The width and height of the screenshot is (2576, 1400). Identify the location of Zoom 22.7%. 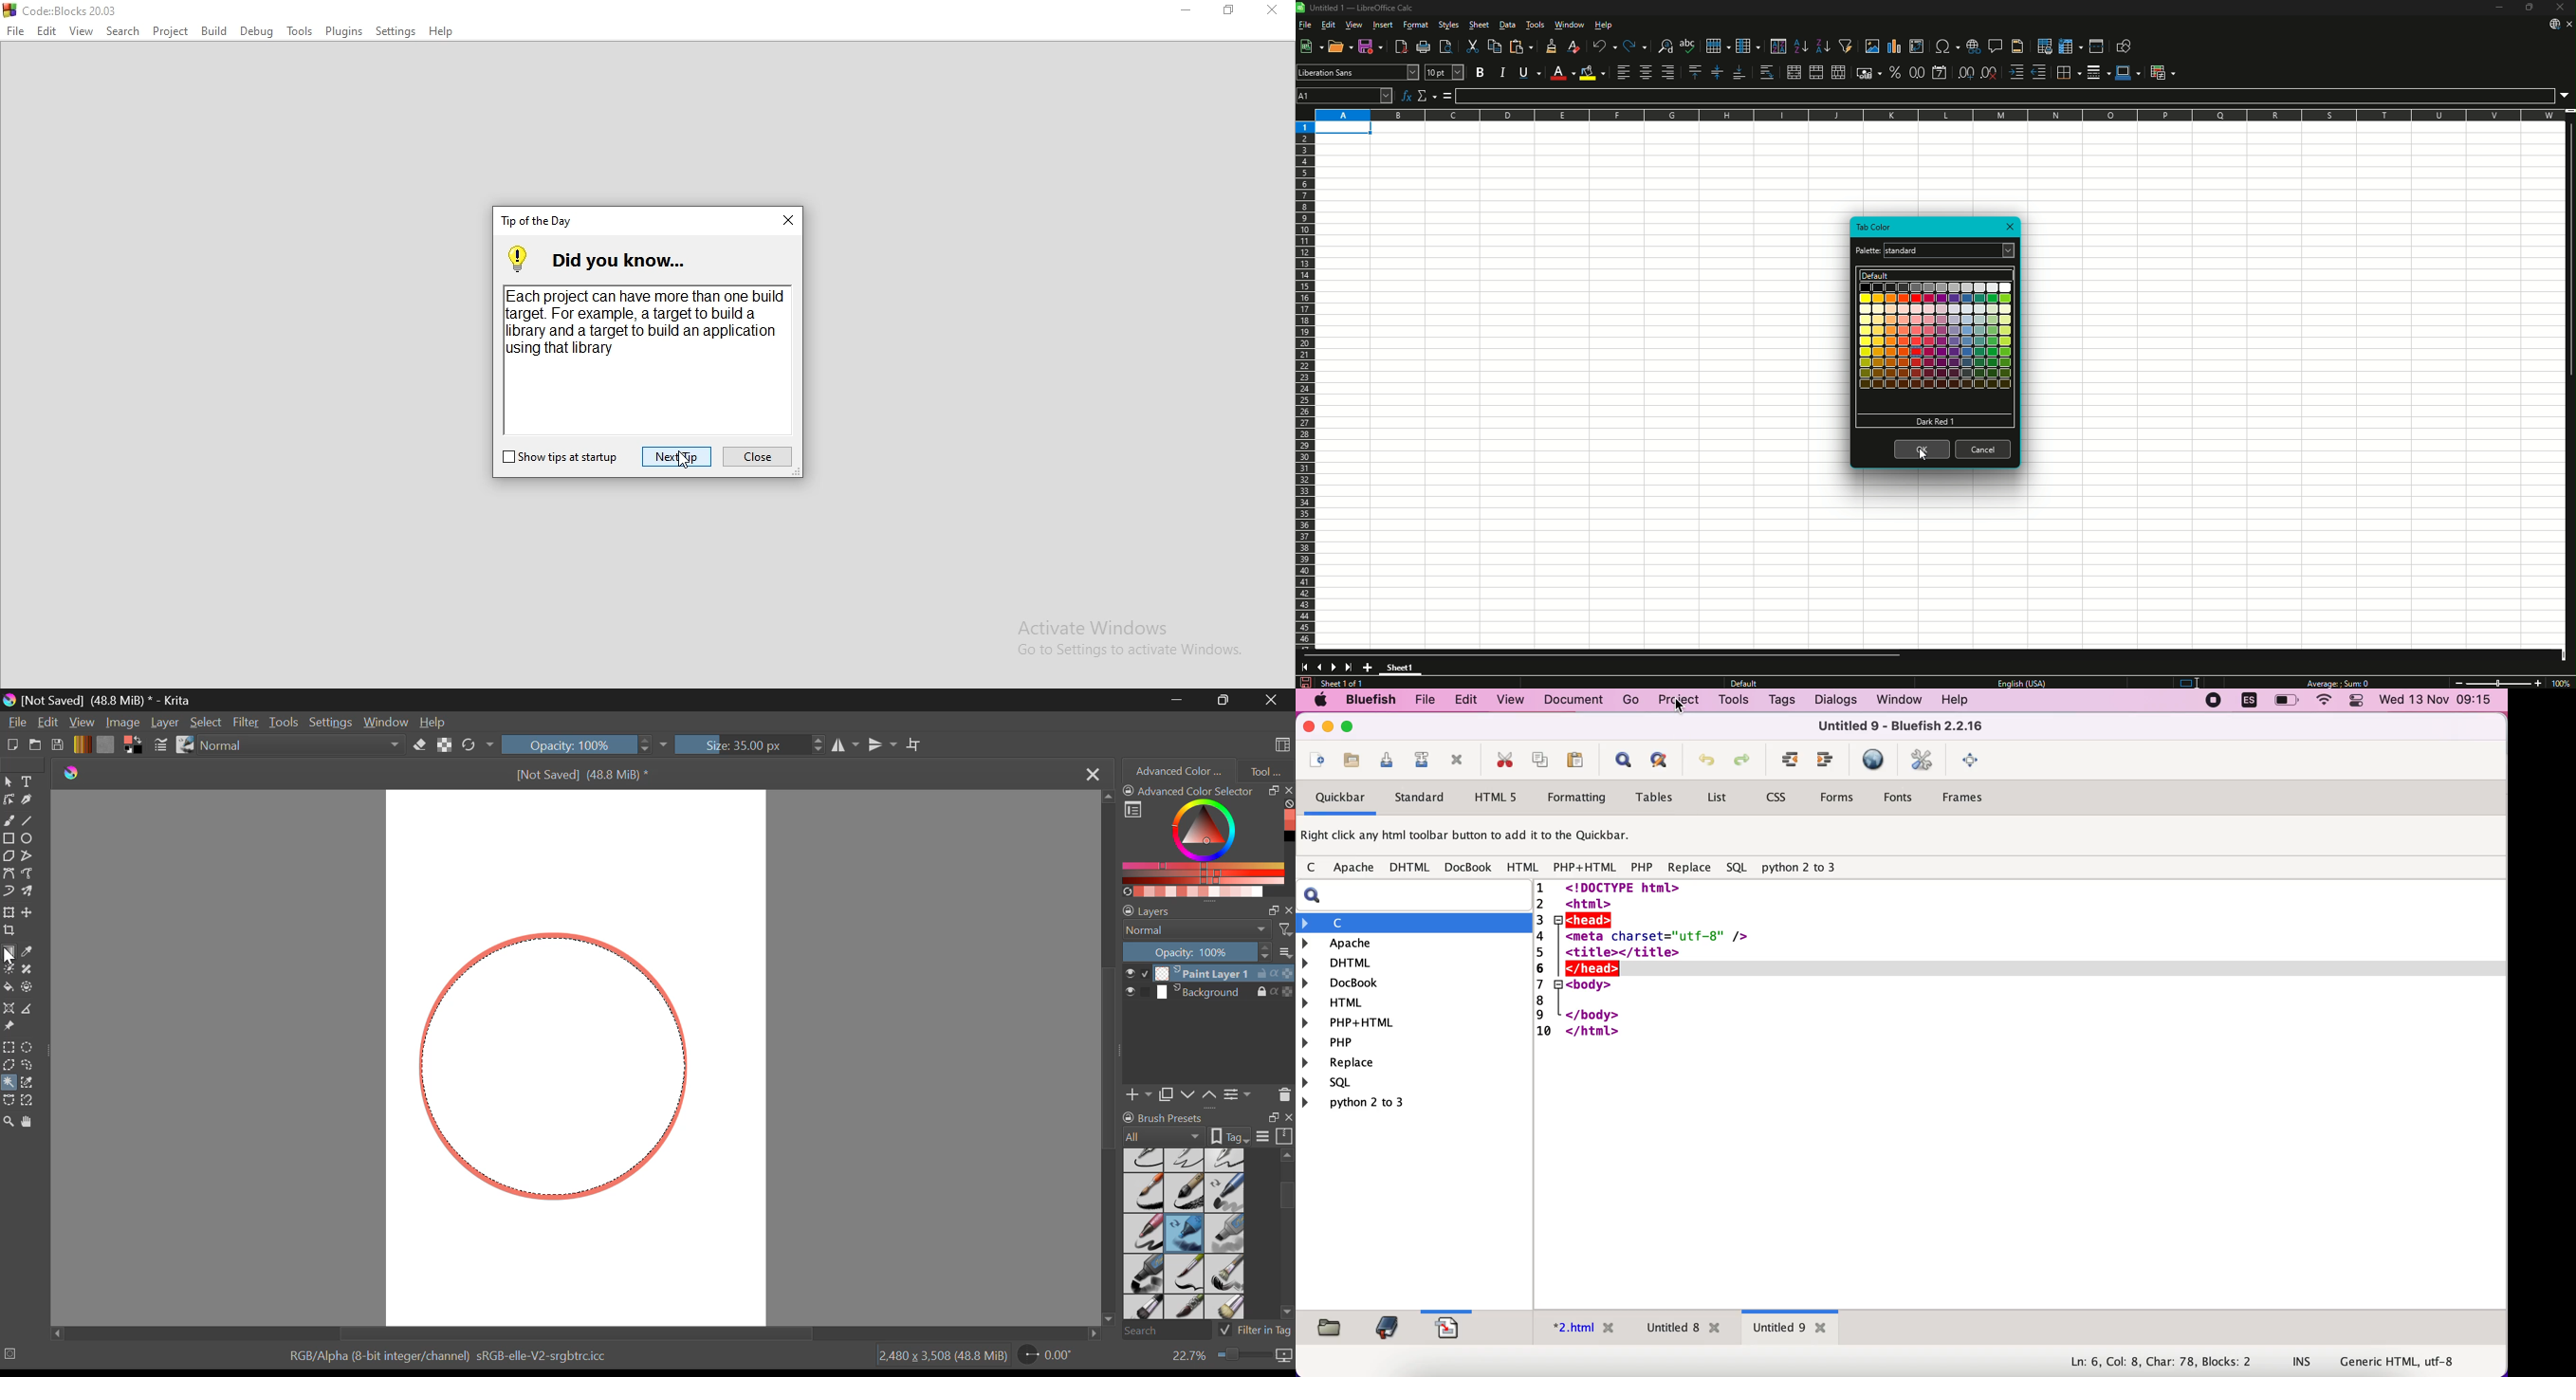
(1226, 1356).